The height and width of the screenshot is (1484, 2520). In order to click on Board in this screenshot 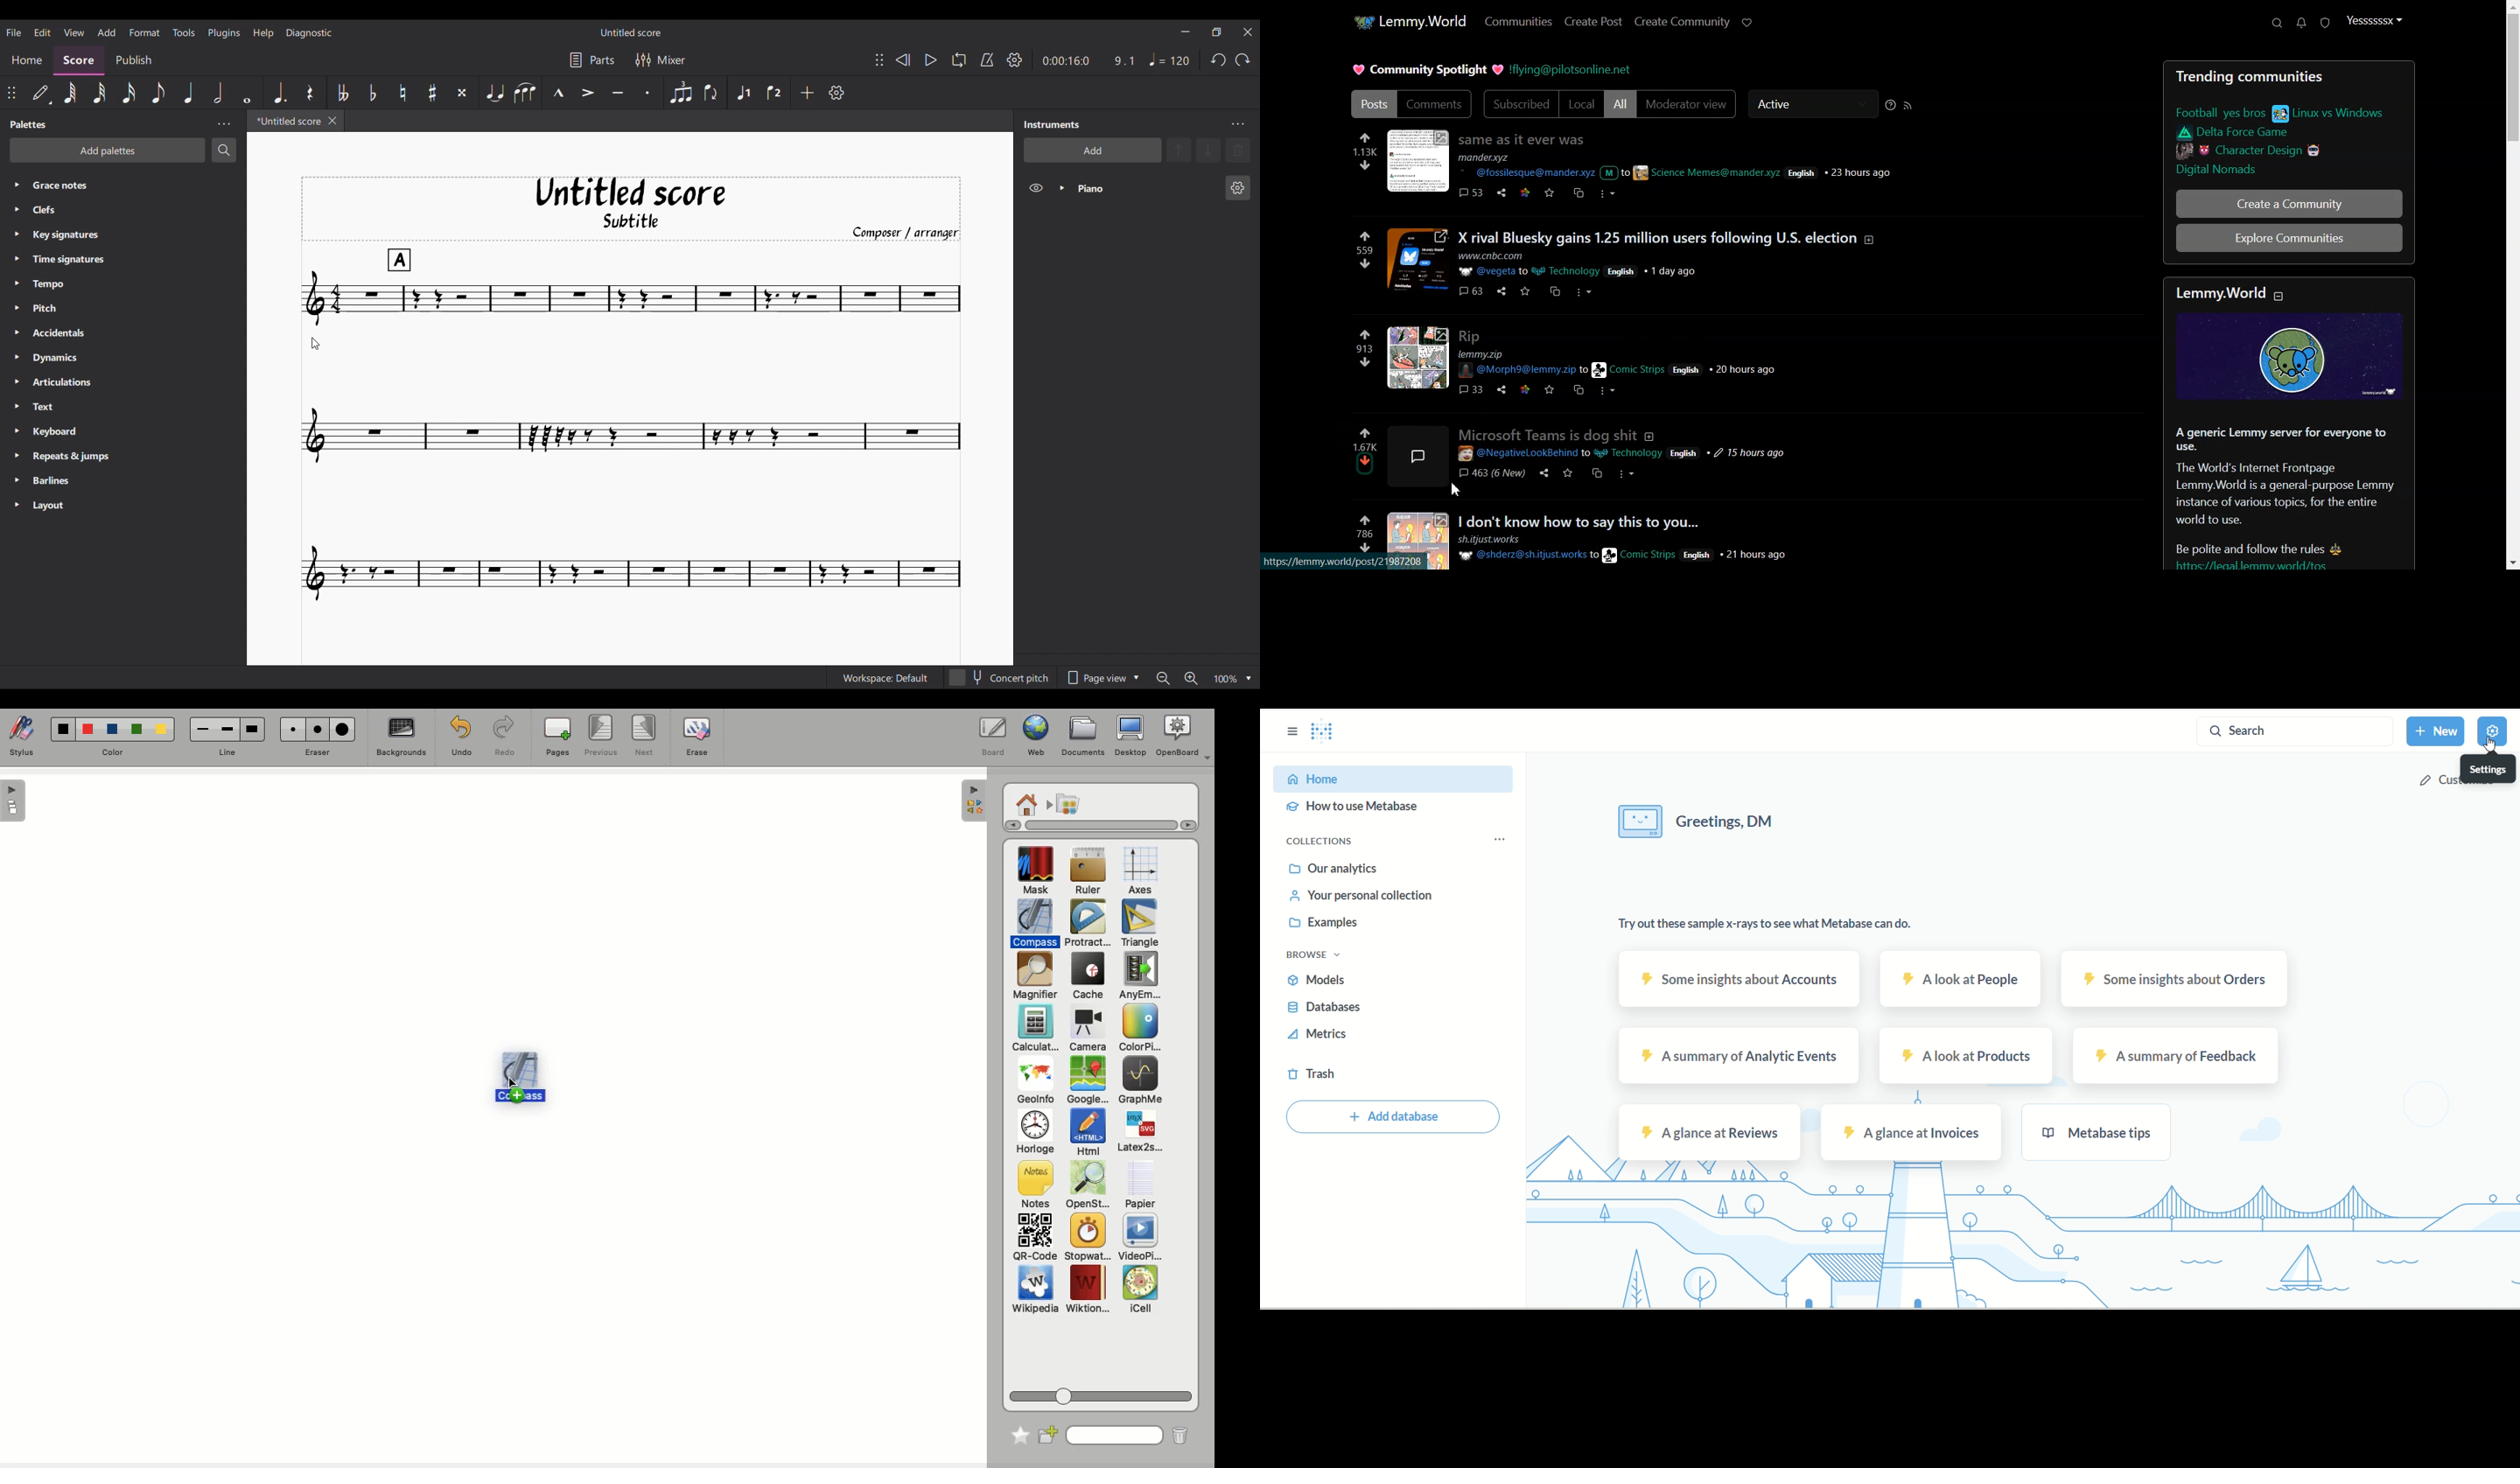, I will do `click(992, 736)`.